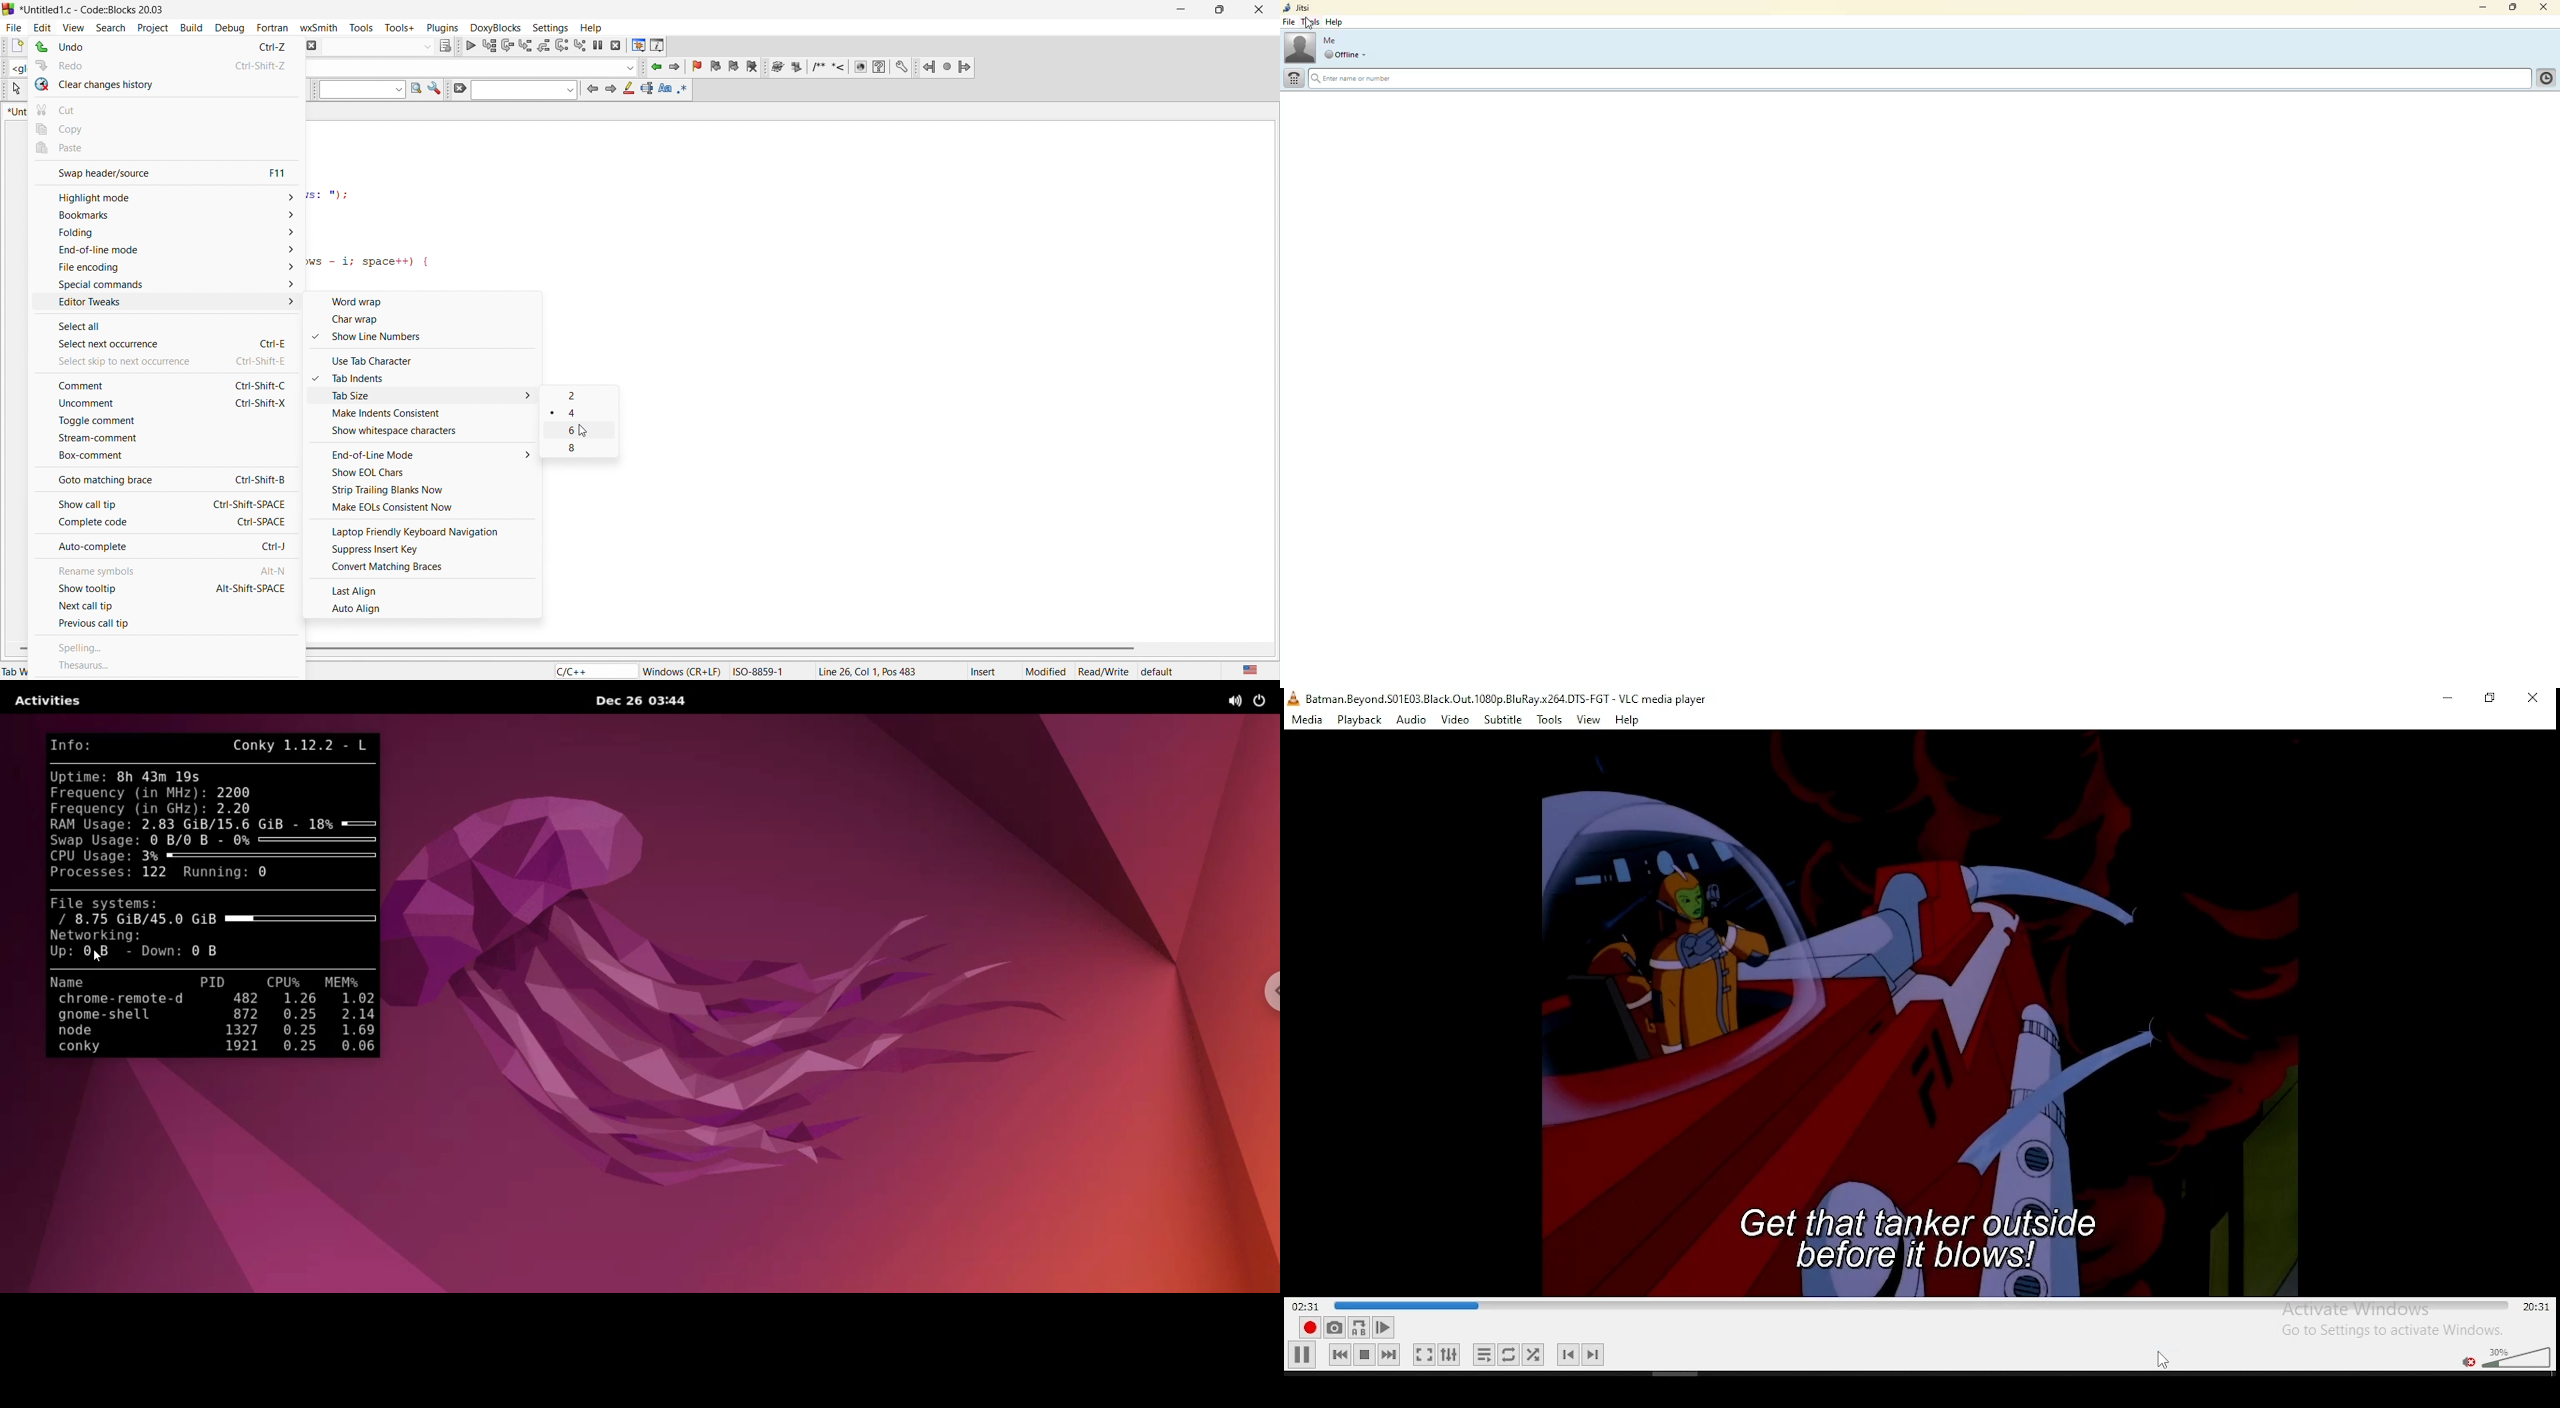 This screenshot has width=2576, height=1428. What do you see at coordinates (257, 65) in the screenshot?
I see `Ctrl-Shift-Z` at bounding box center [257, 65].